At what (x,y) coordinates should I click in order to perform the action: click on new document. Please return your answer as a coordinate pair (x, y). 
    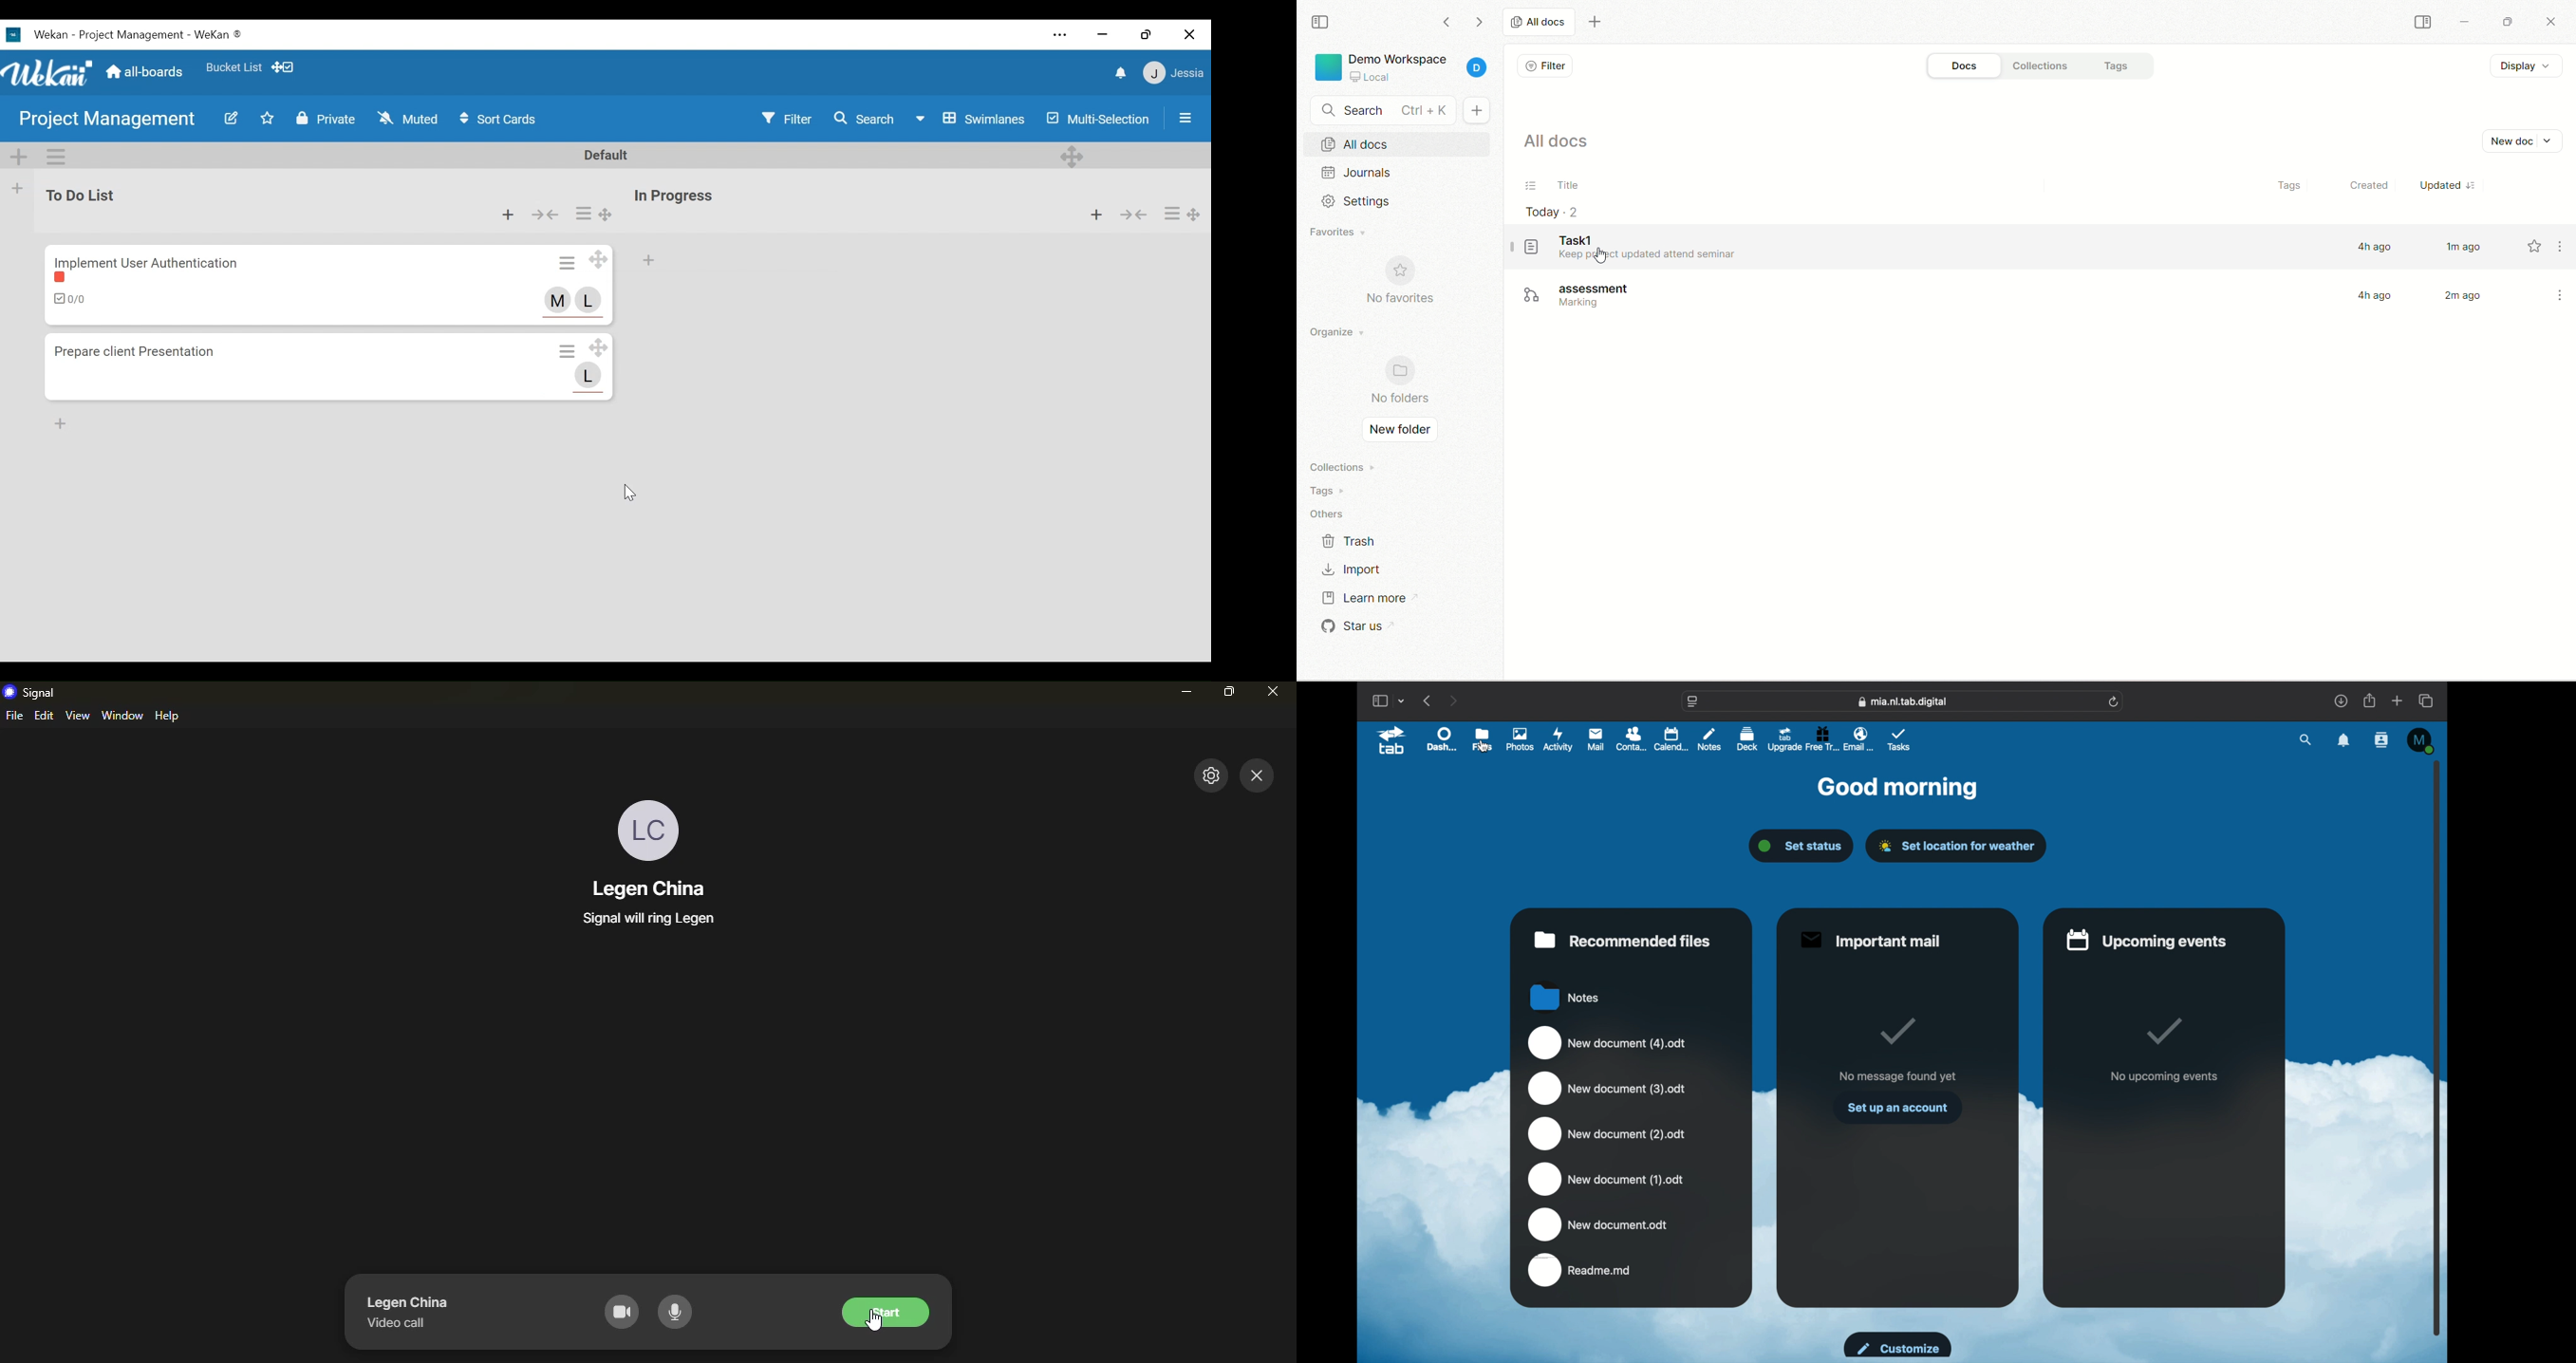
    Looking at the image, I should click on (1607, 1134).